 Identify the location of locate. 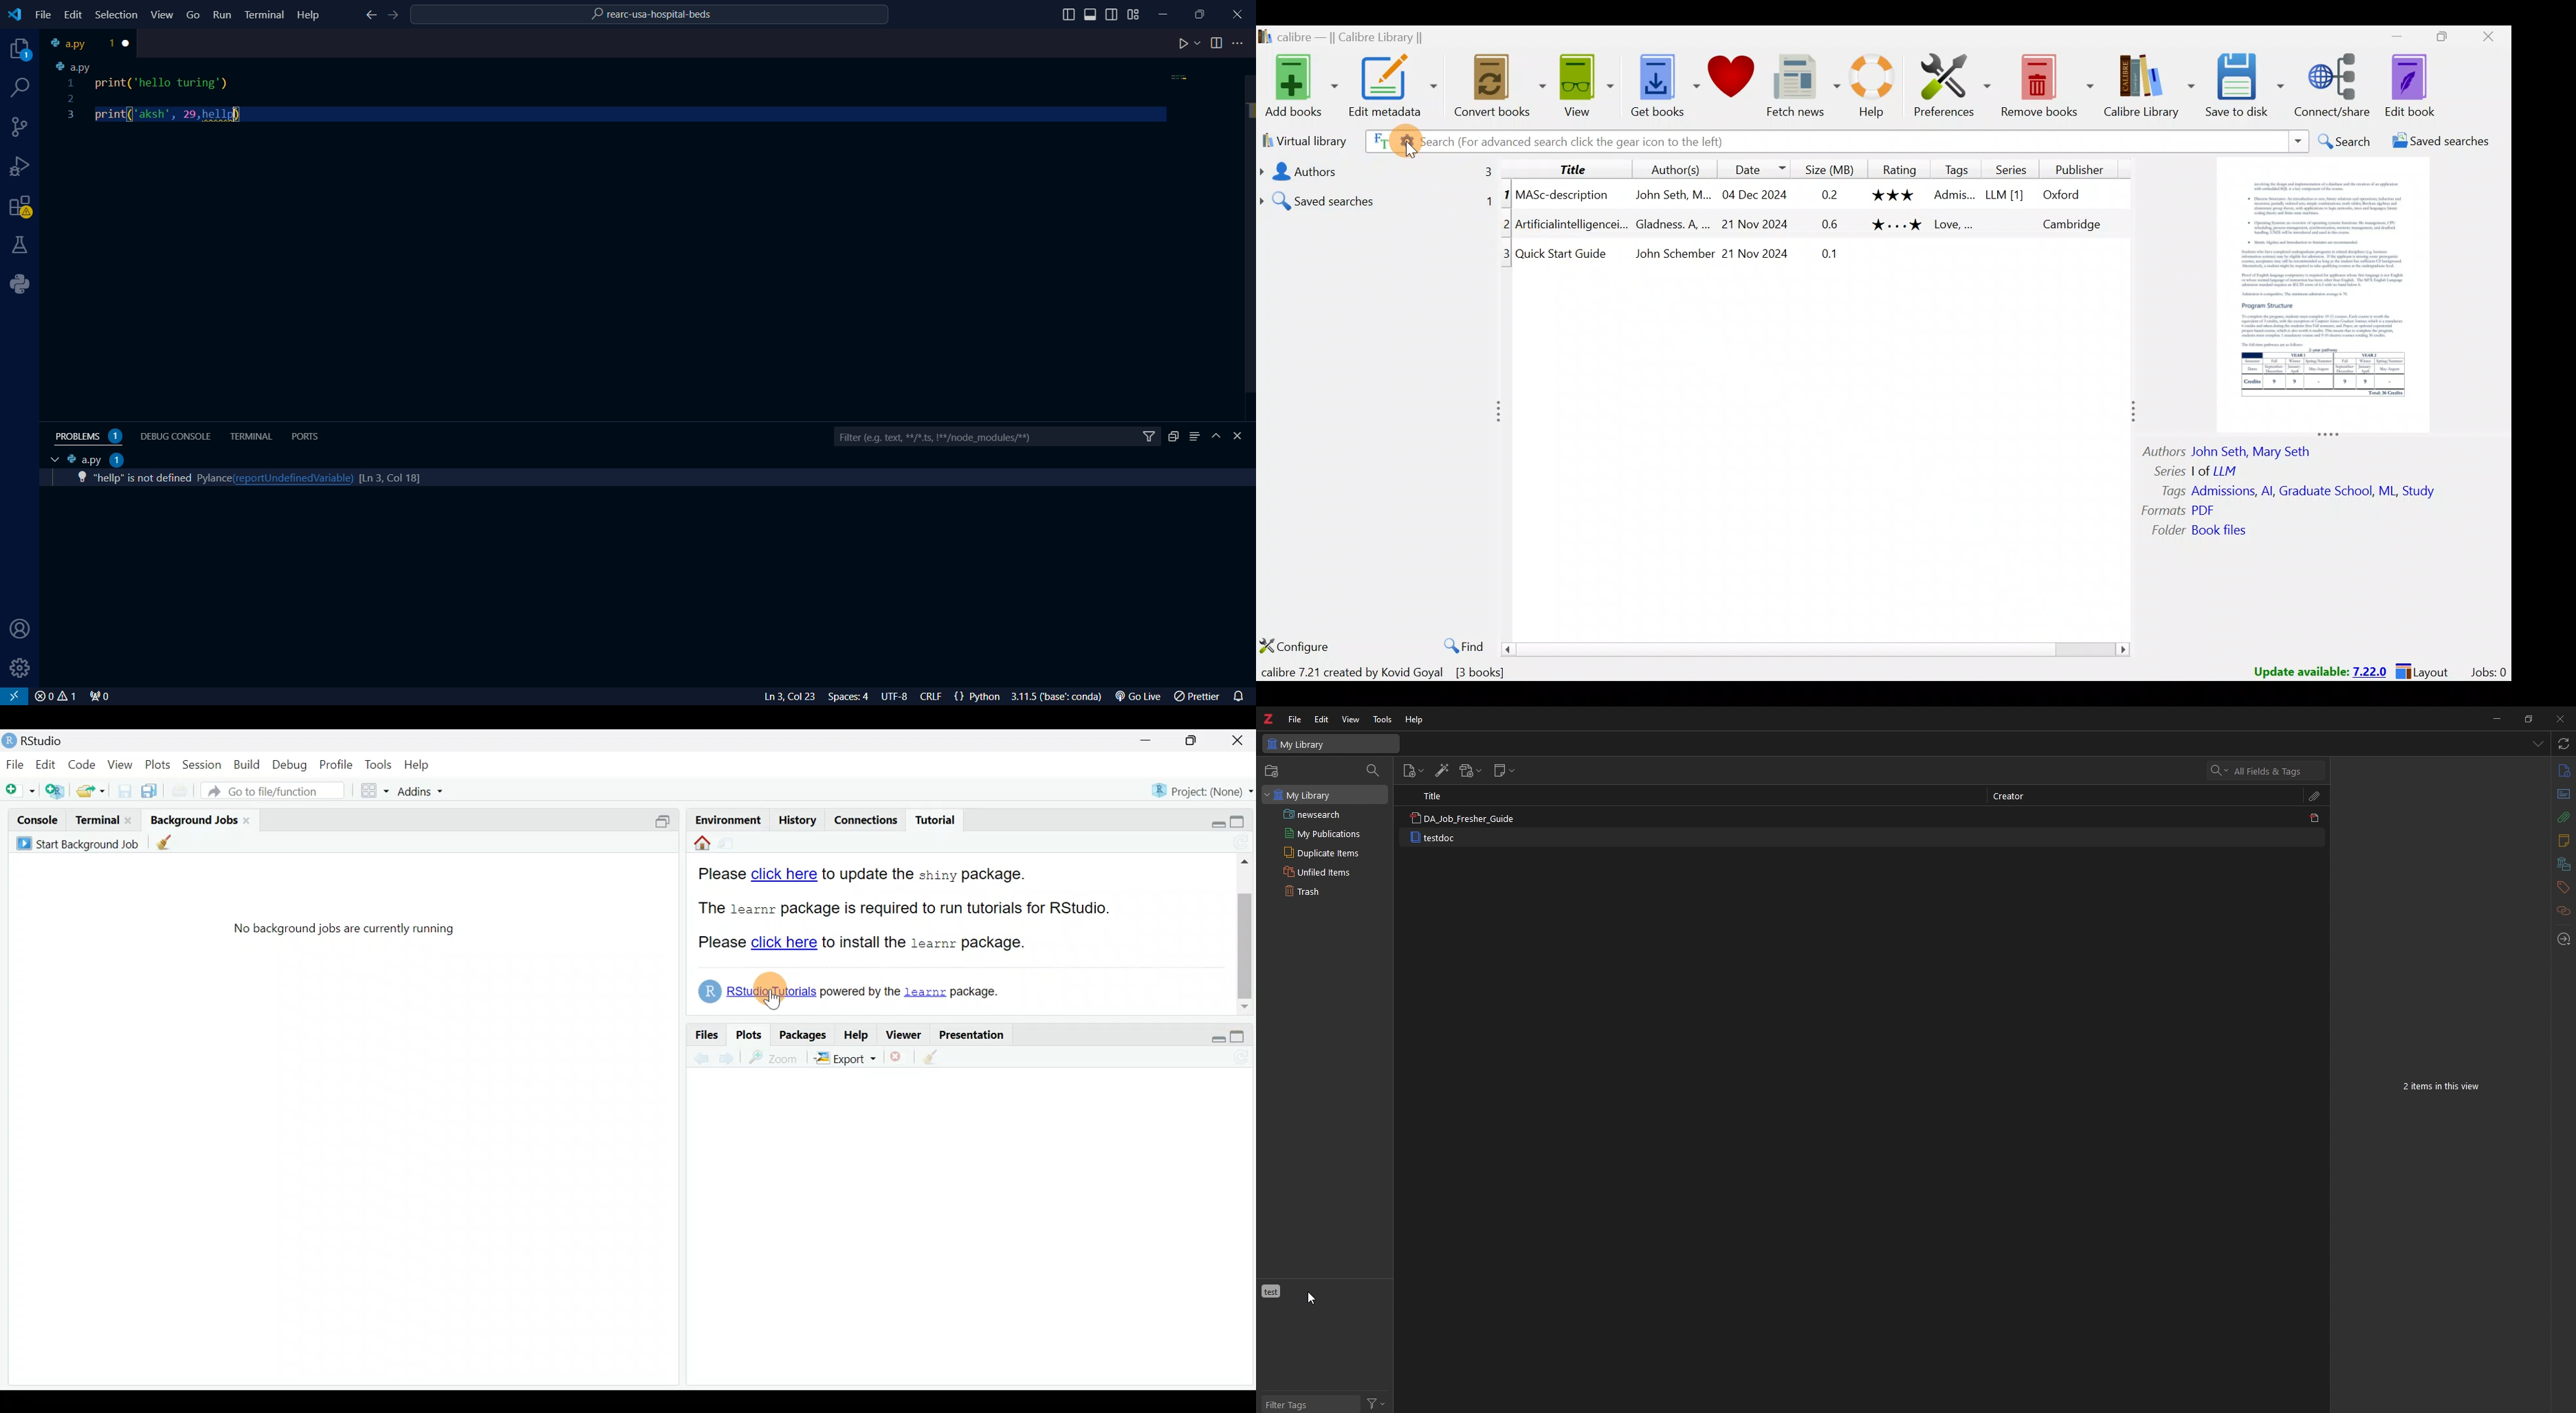
(2563, 939).